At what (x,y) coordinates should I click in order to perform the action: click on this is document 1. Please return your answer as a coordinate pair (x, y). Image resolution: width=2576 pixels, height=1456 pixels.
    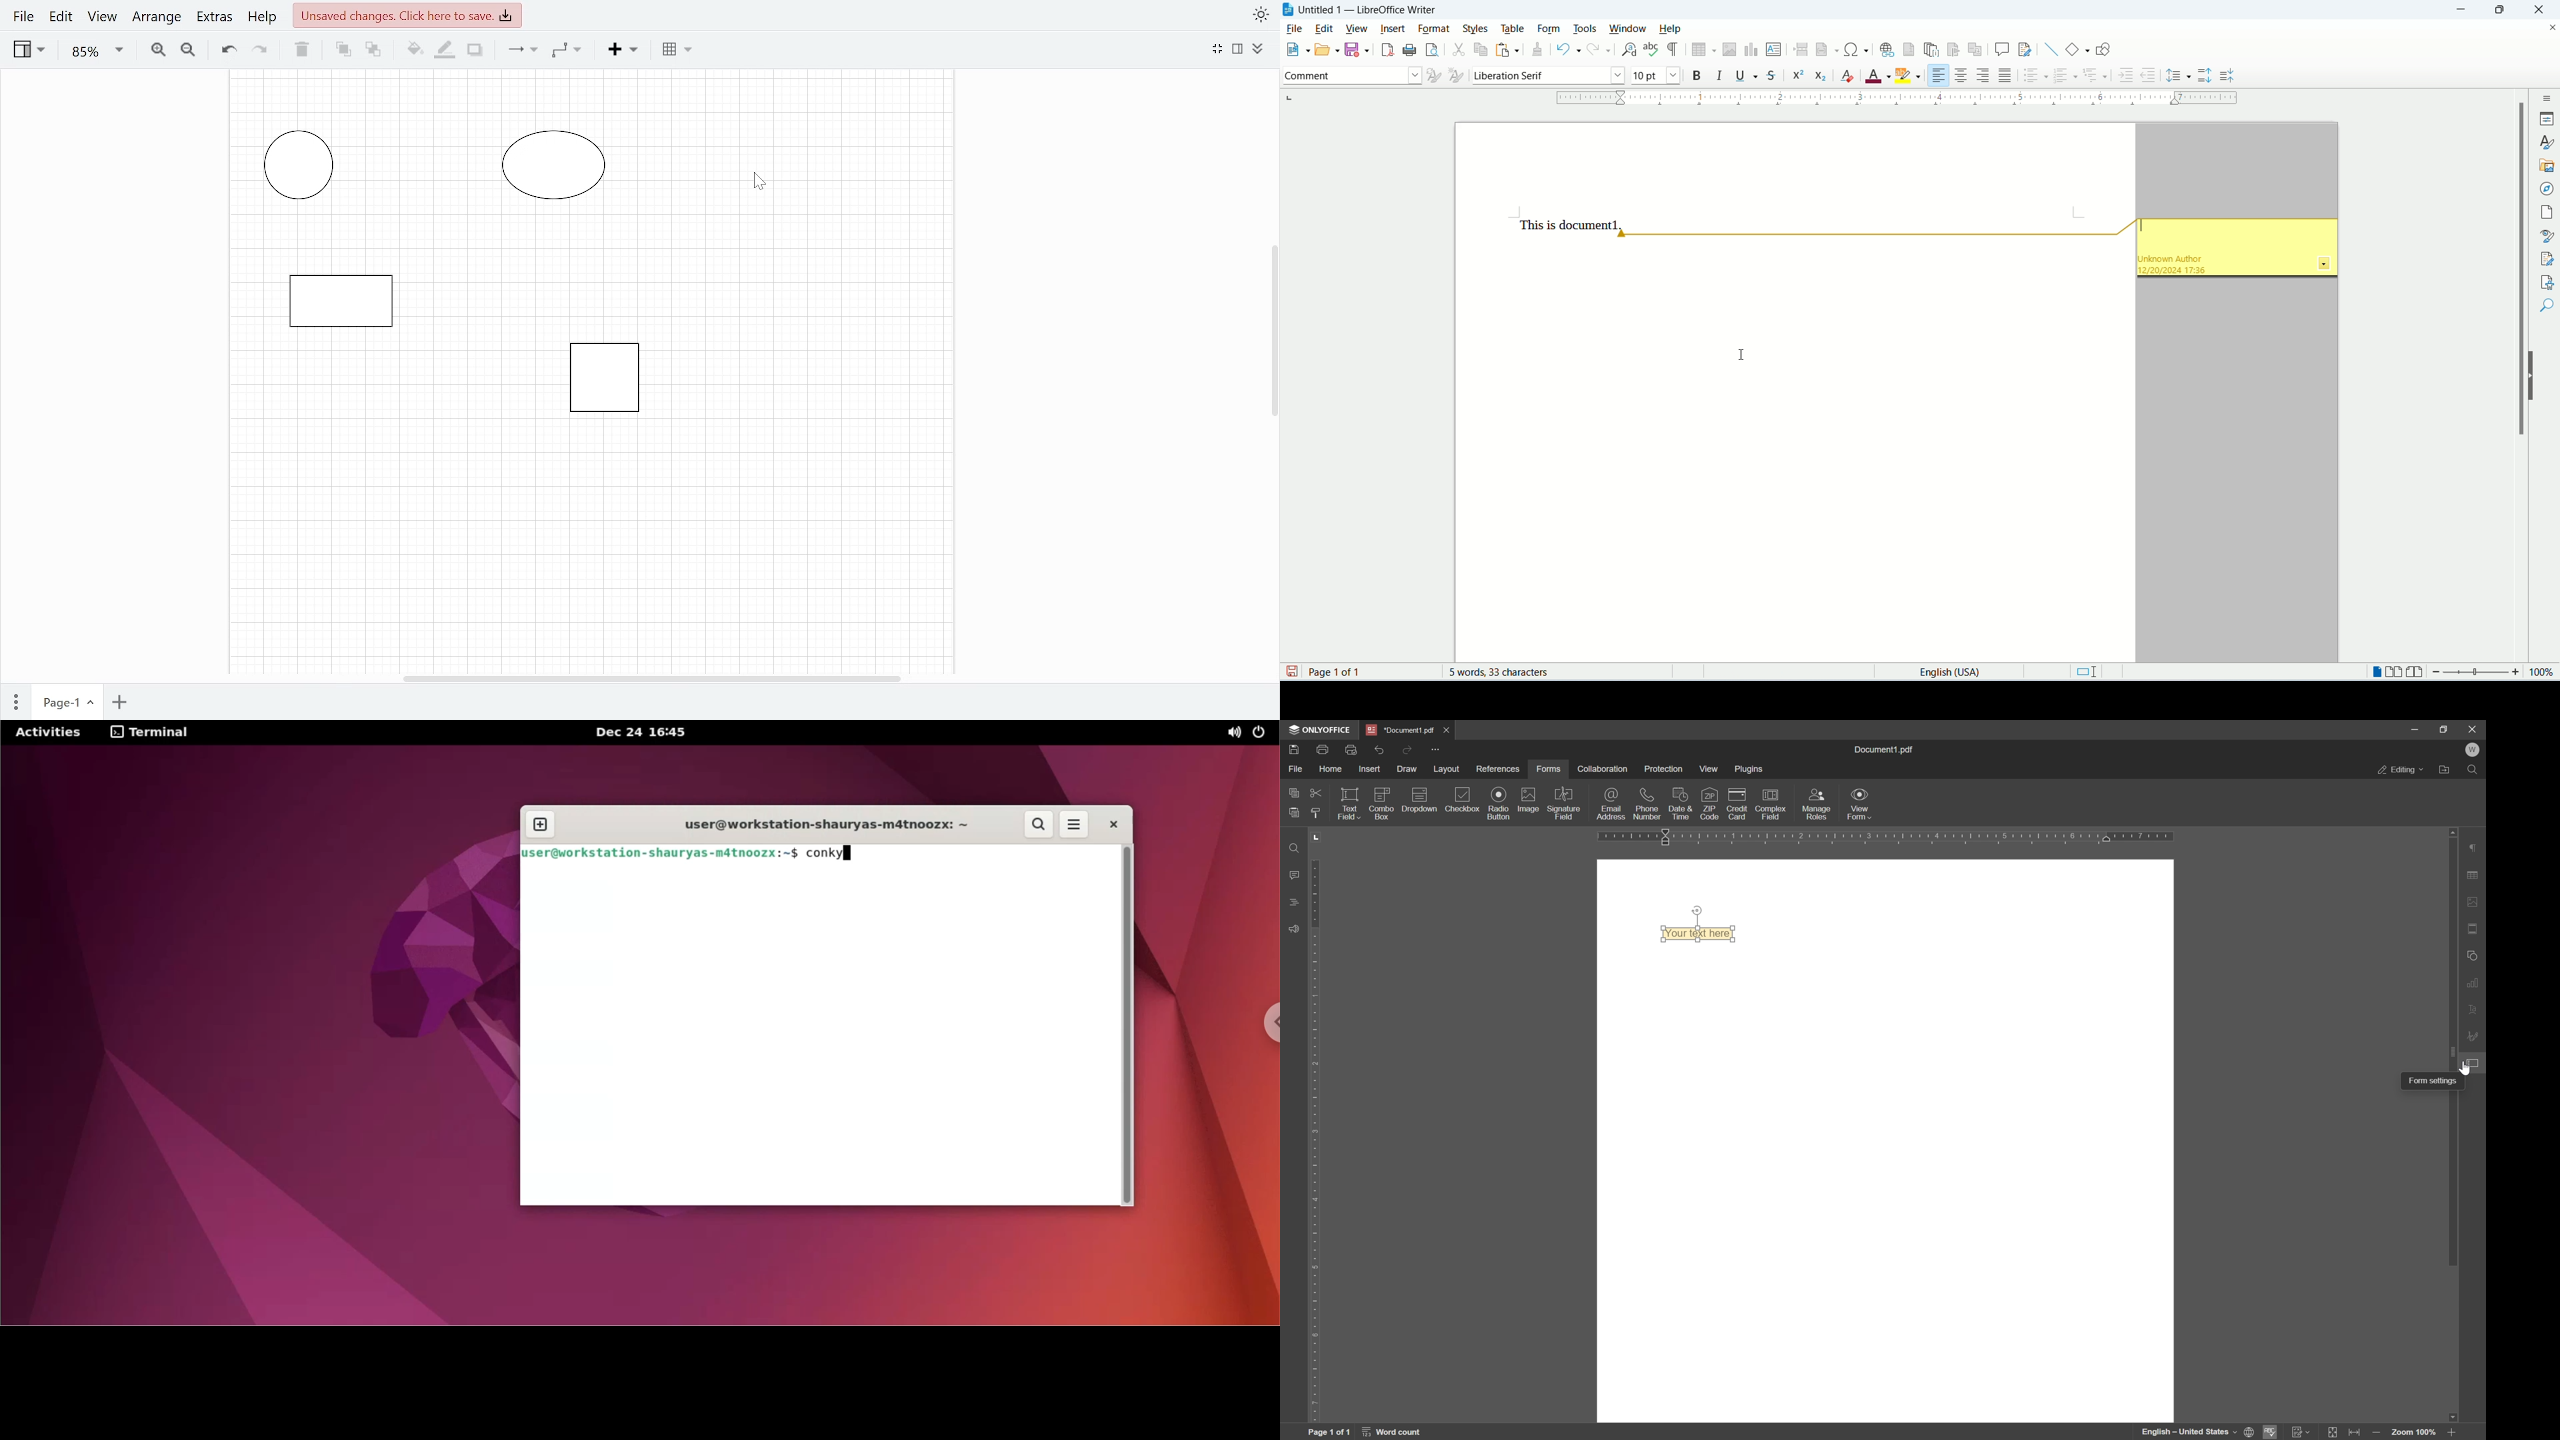
    Looking at the image, I should click on (1570, 225).